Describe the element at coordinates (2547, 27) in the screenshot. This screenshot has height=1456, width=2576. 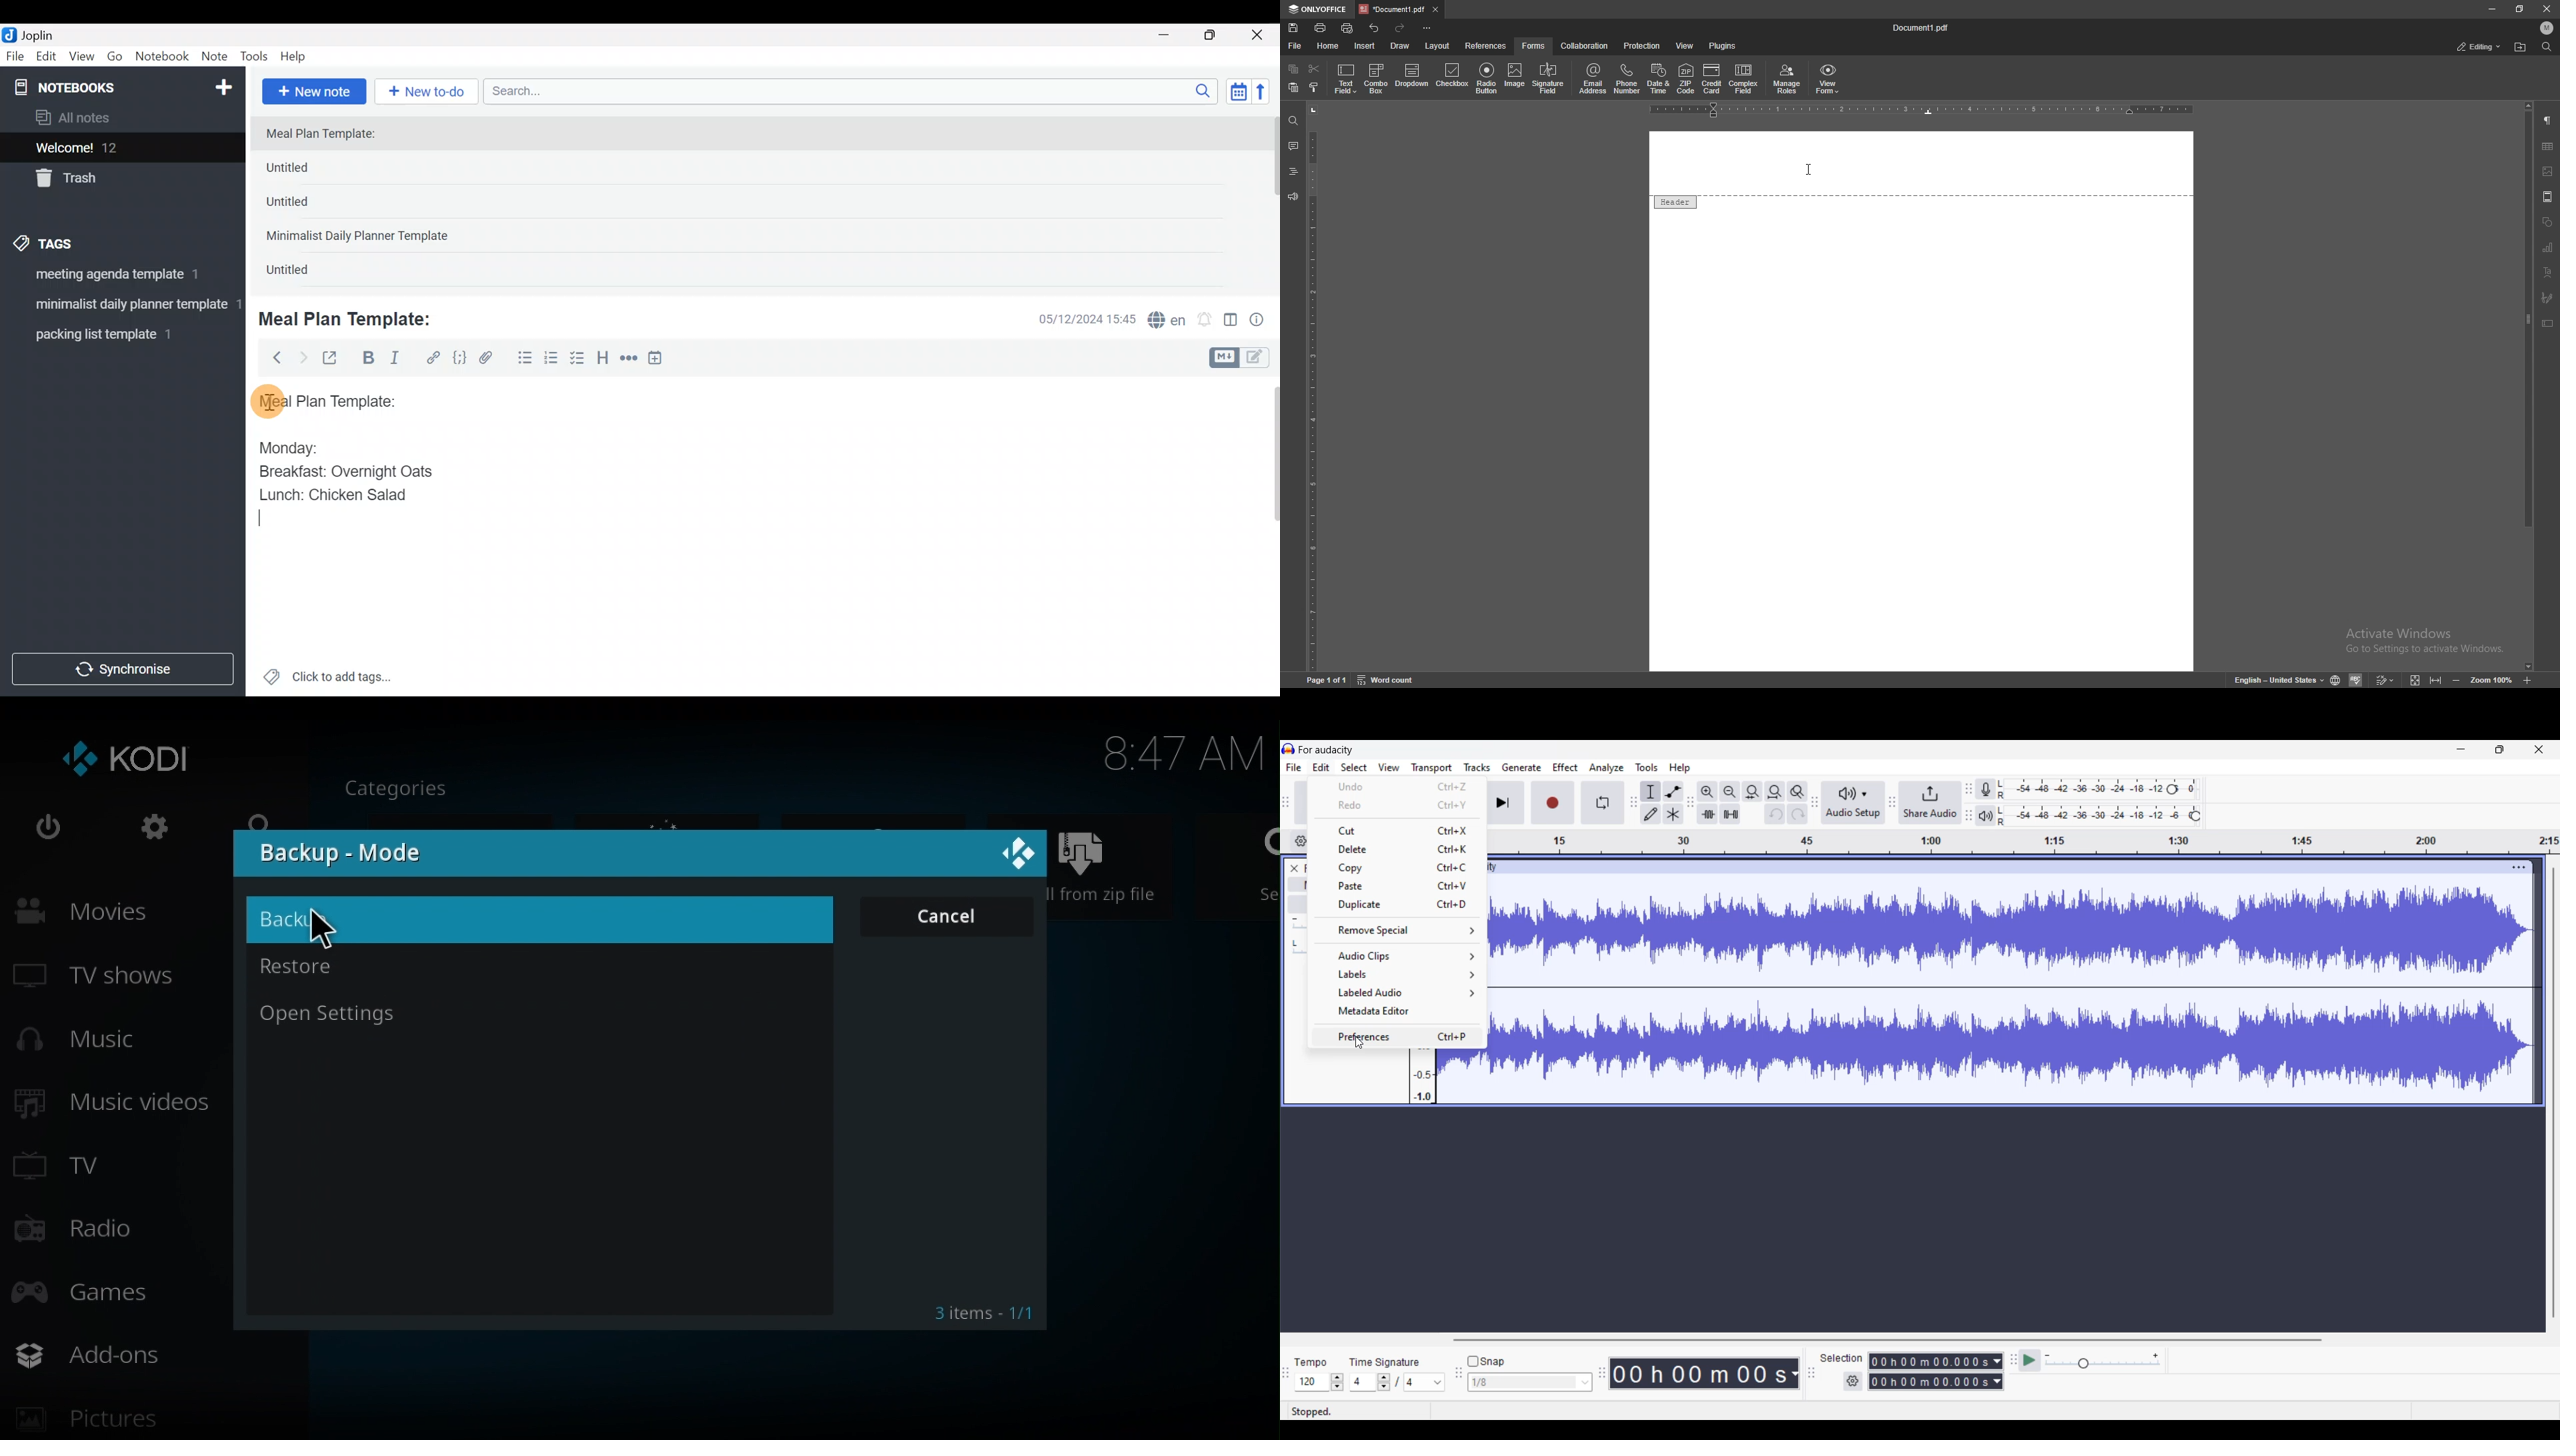
I see `profile` at that location.